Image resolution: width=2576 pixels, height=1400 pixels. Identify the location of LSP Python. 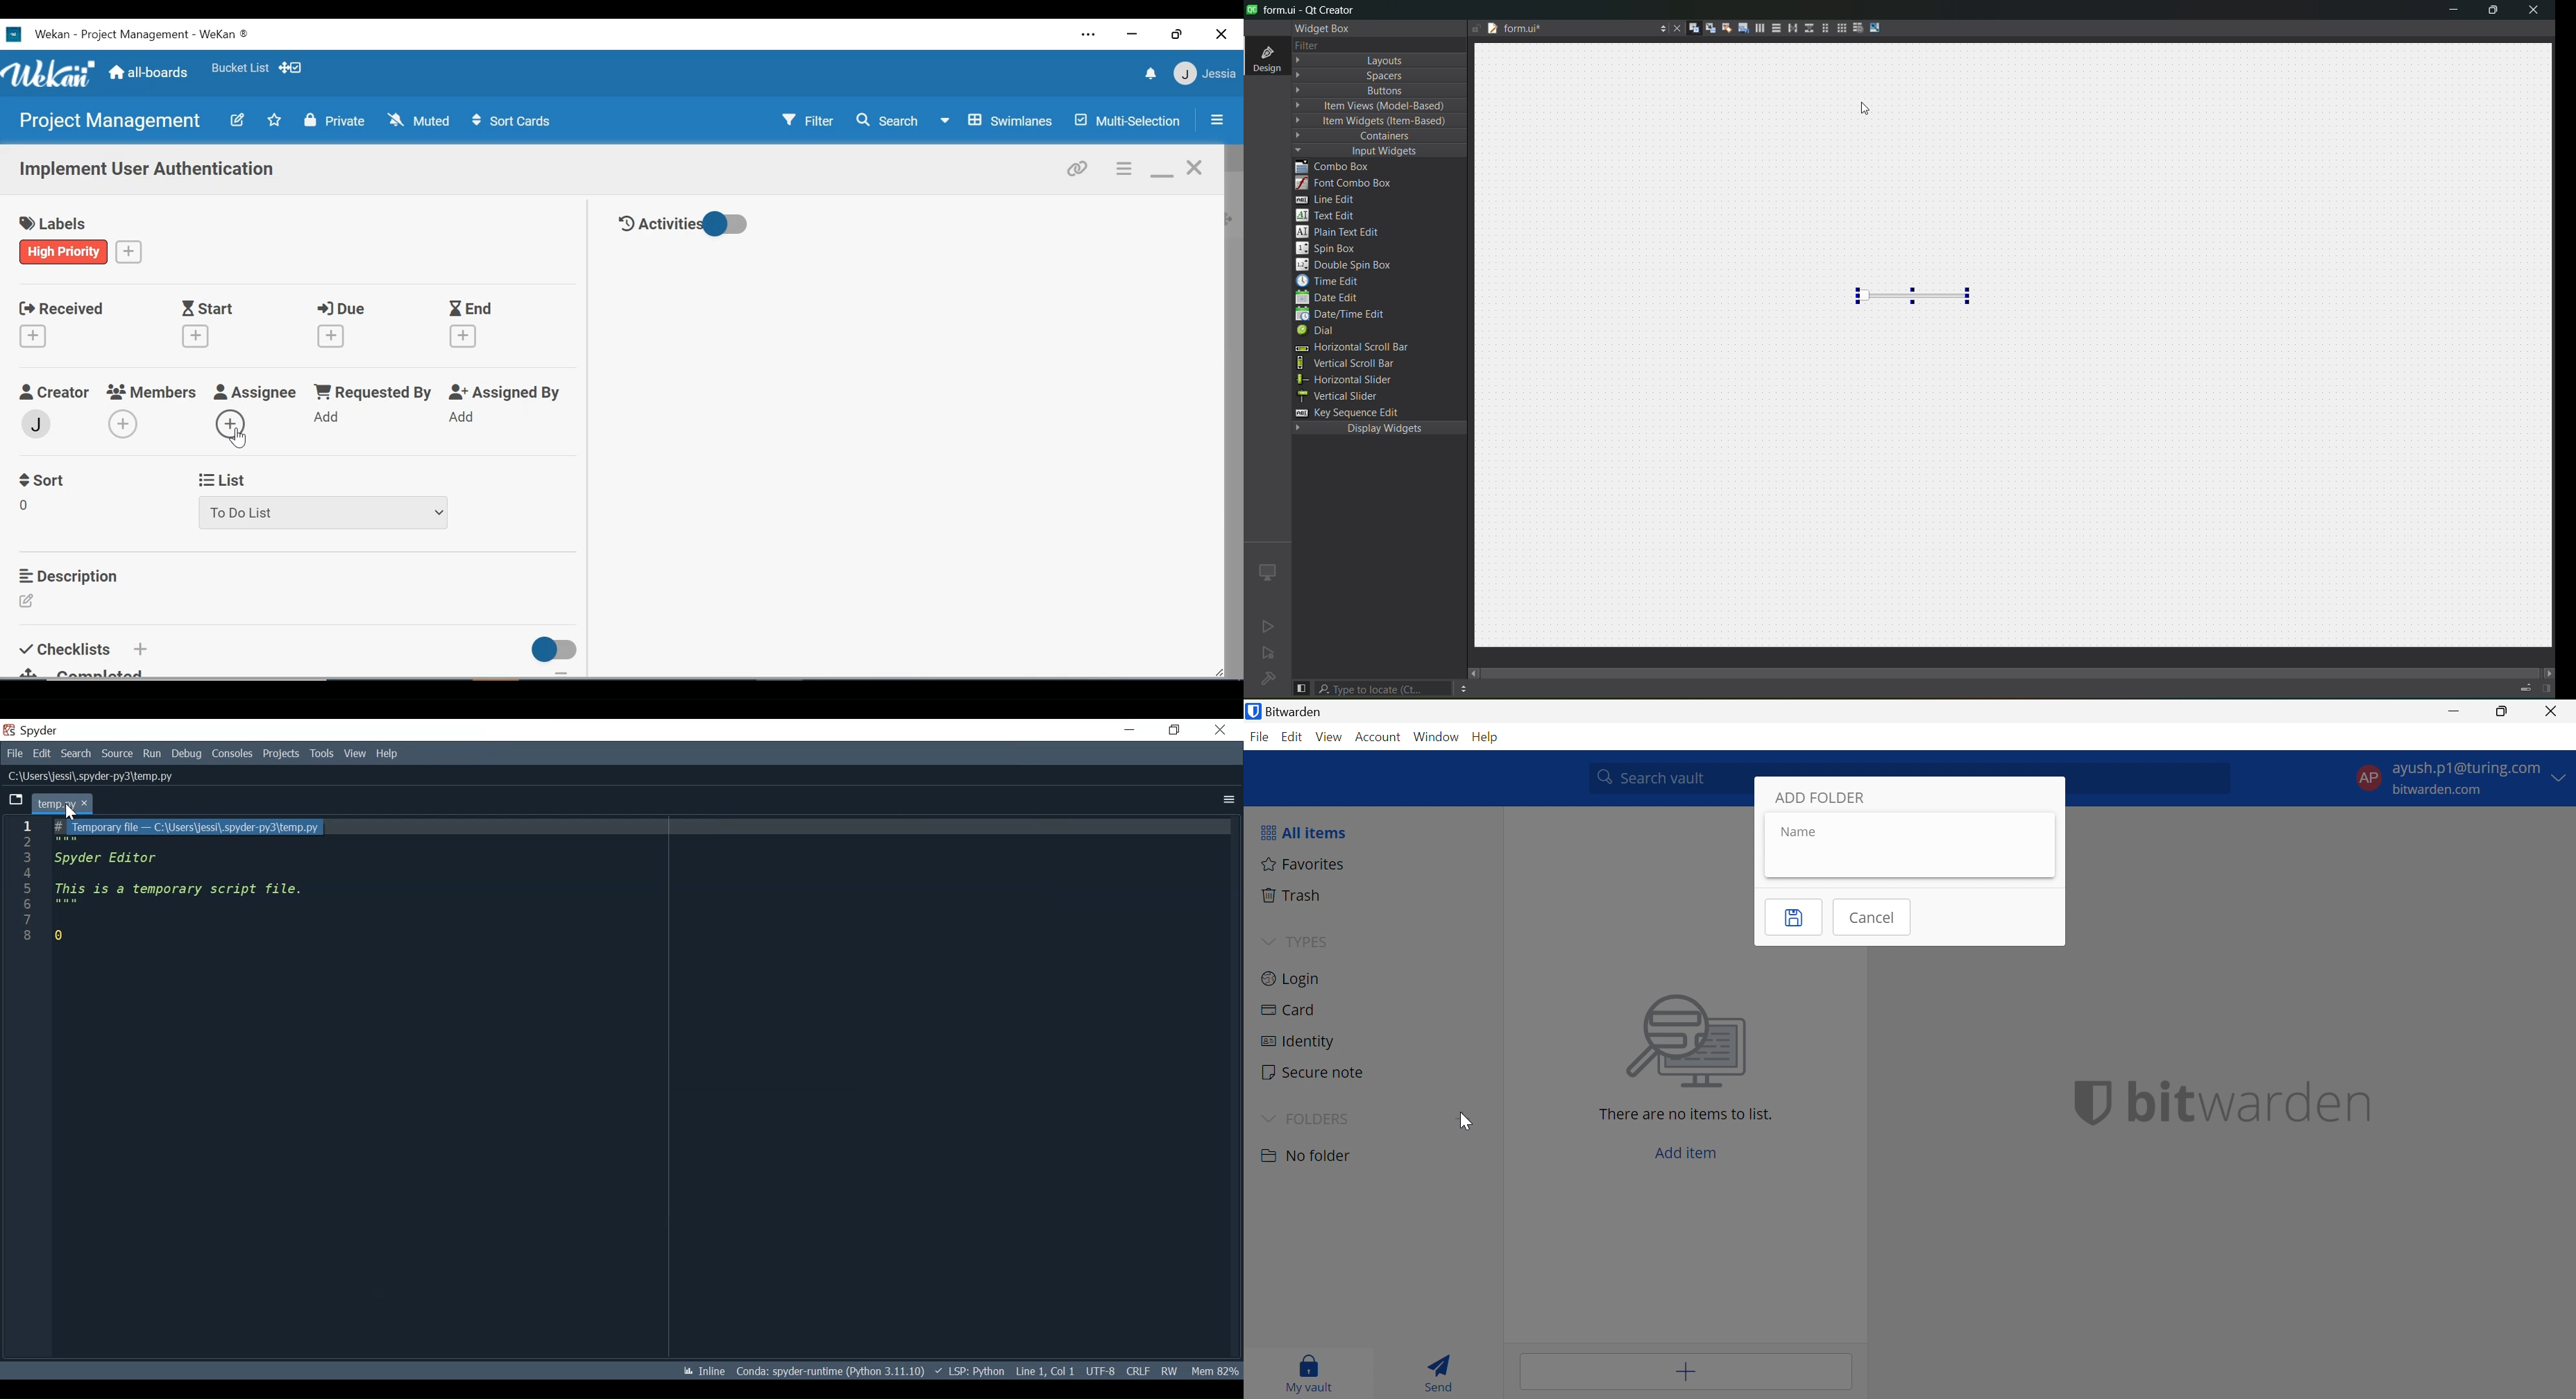
(970, 1372).